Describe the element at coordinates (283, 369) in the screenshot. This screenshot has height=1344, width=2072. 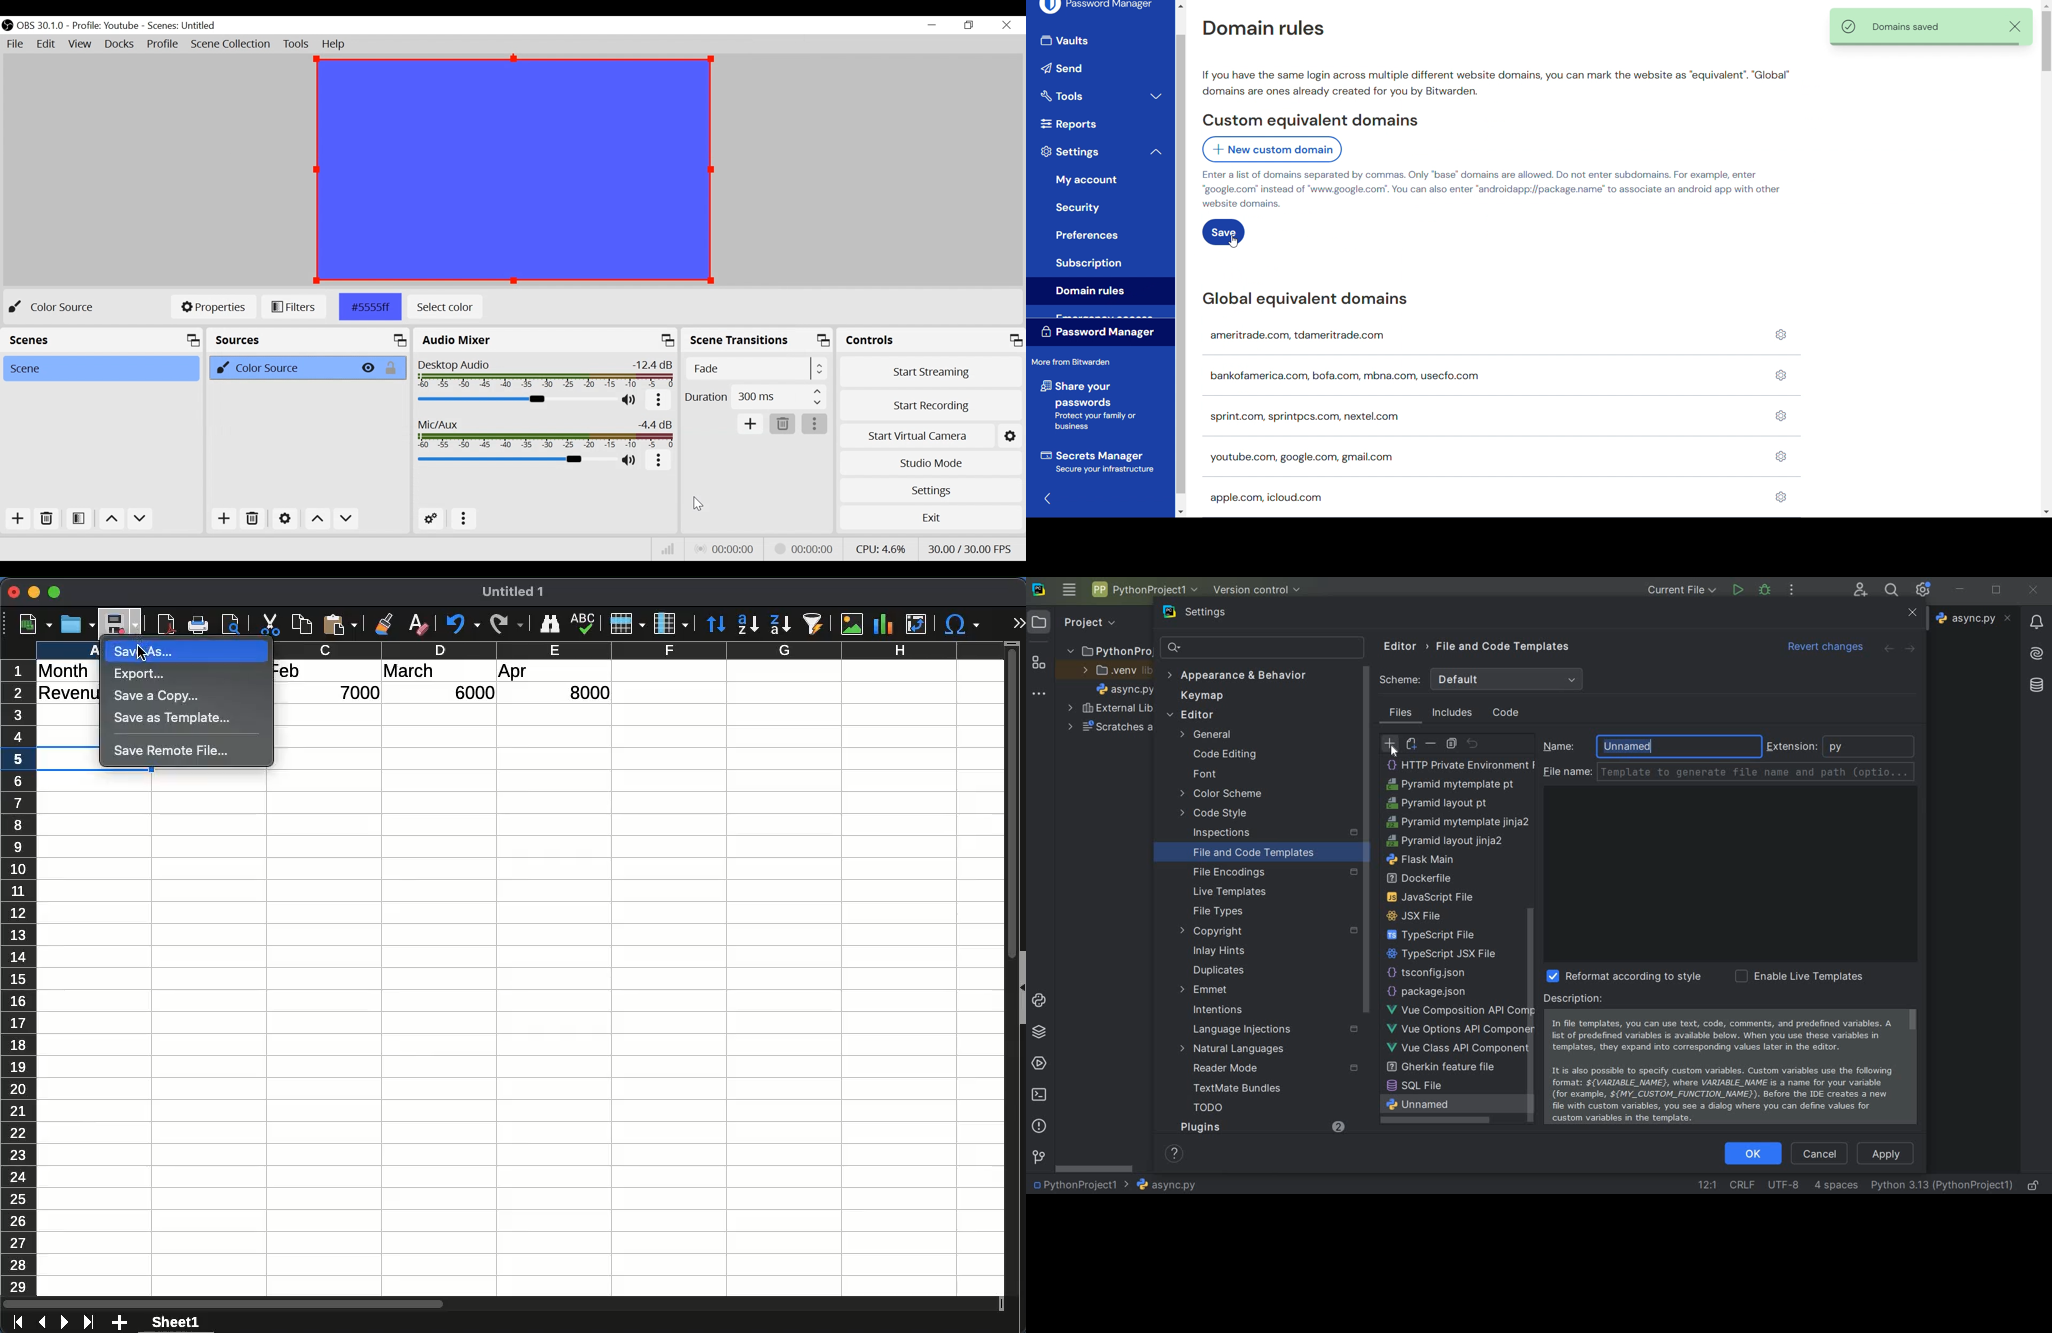
I see `Color Source` at that location.